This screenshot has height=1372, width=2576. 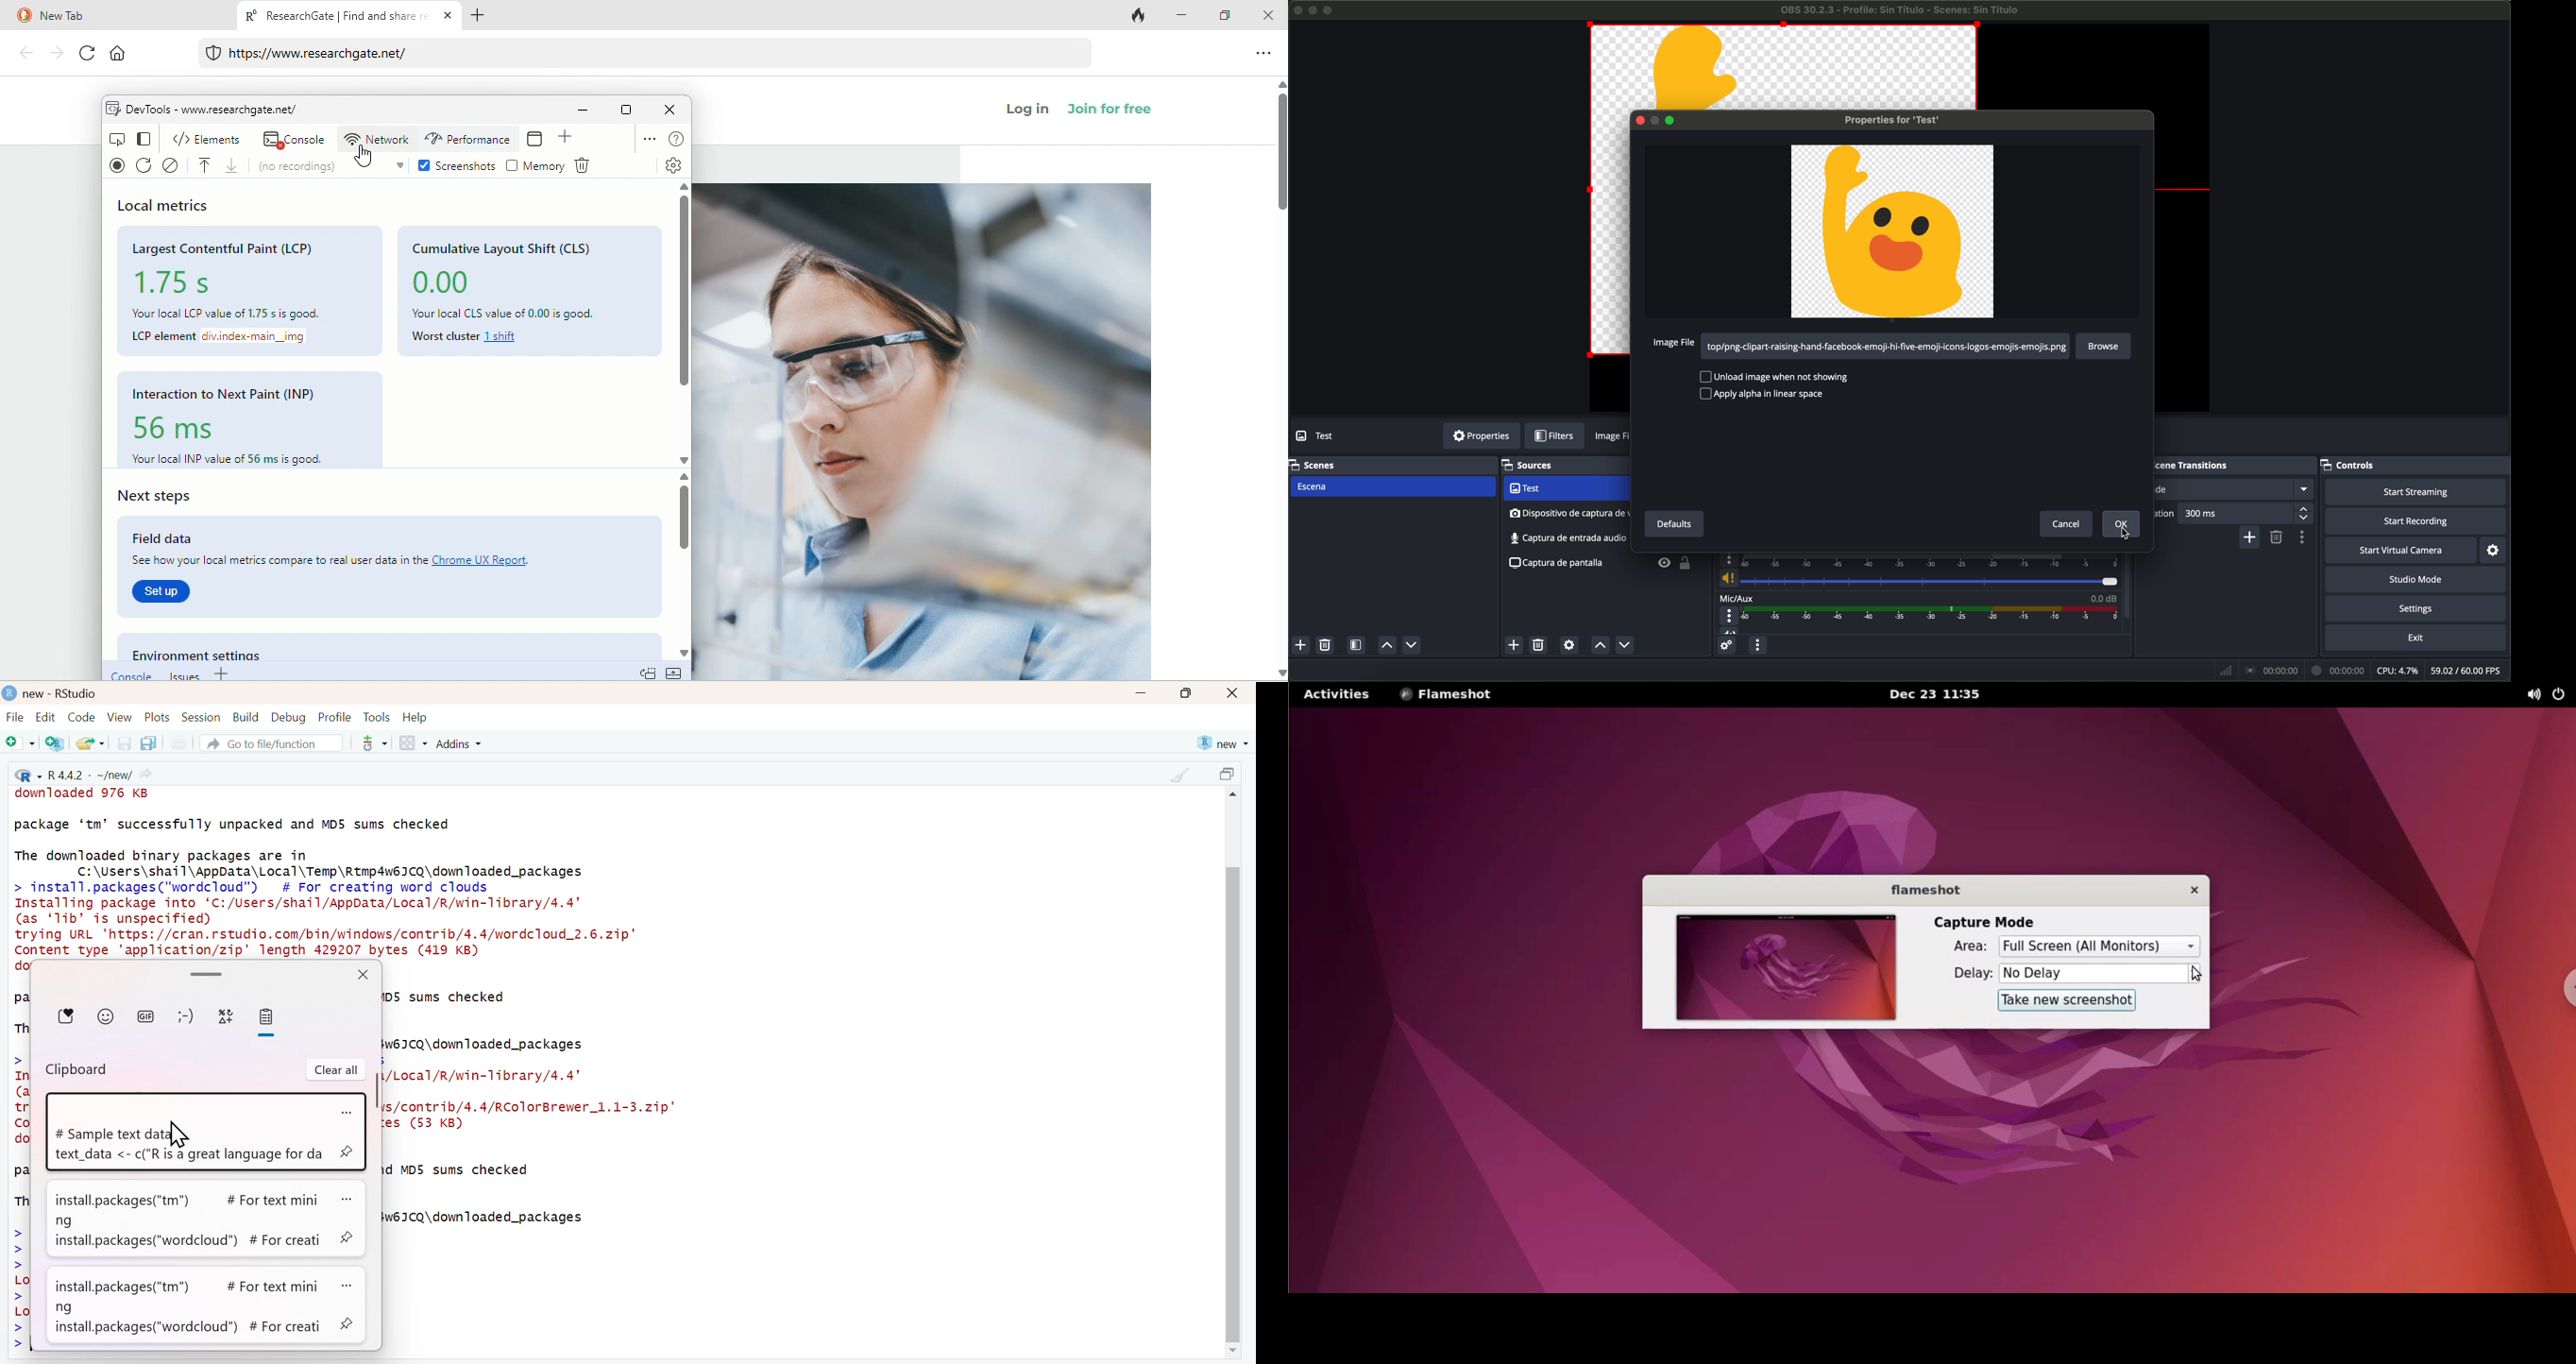 I want to click on more options, so click(x=345, y=1111).